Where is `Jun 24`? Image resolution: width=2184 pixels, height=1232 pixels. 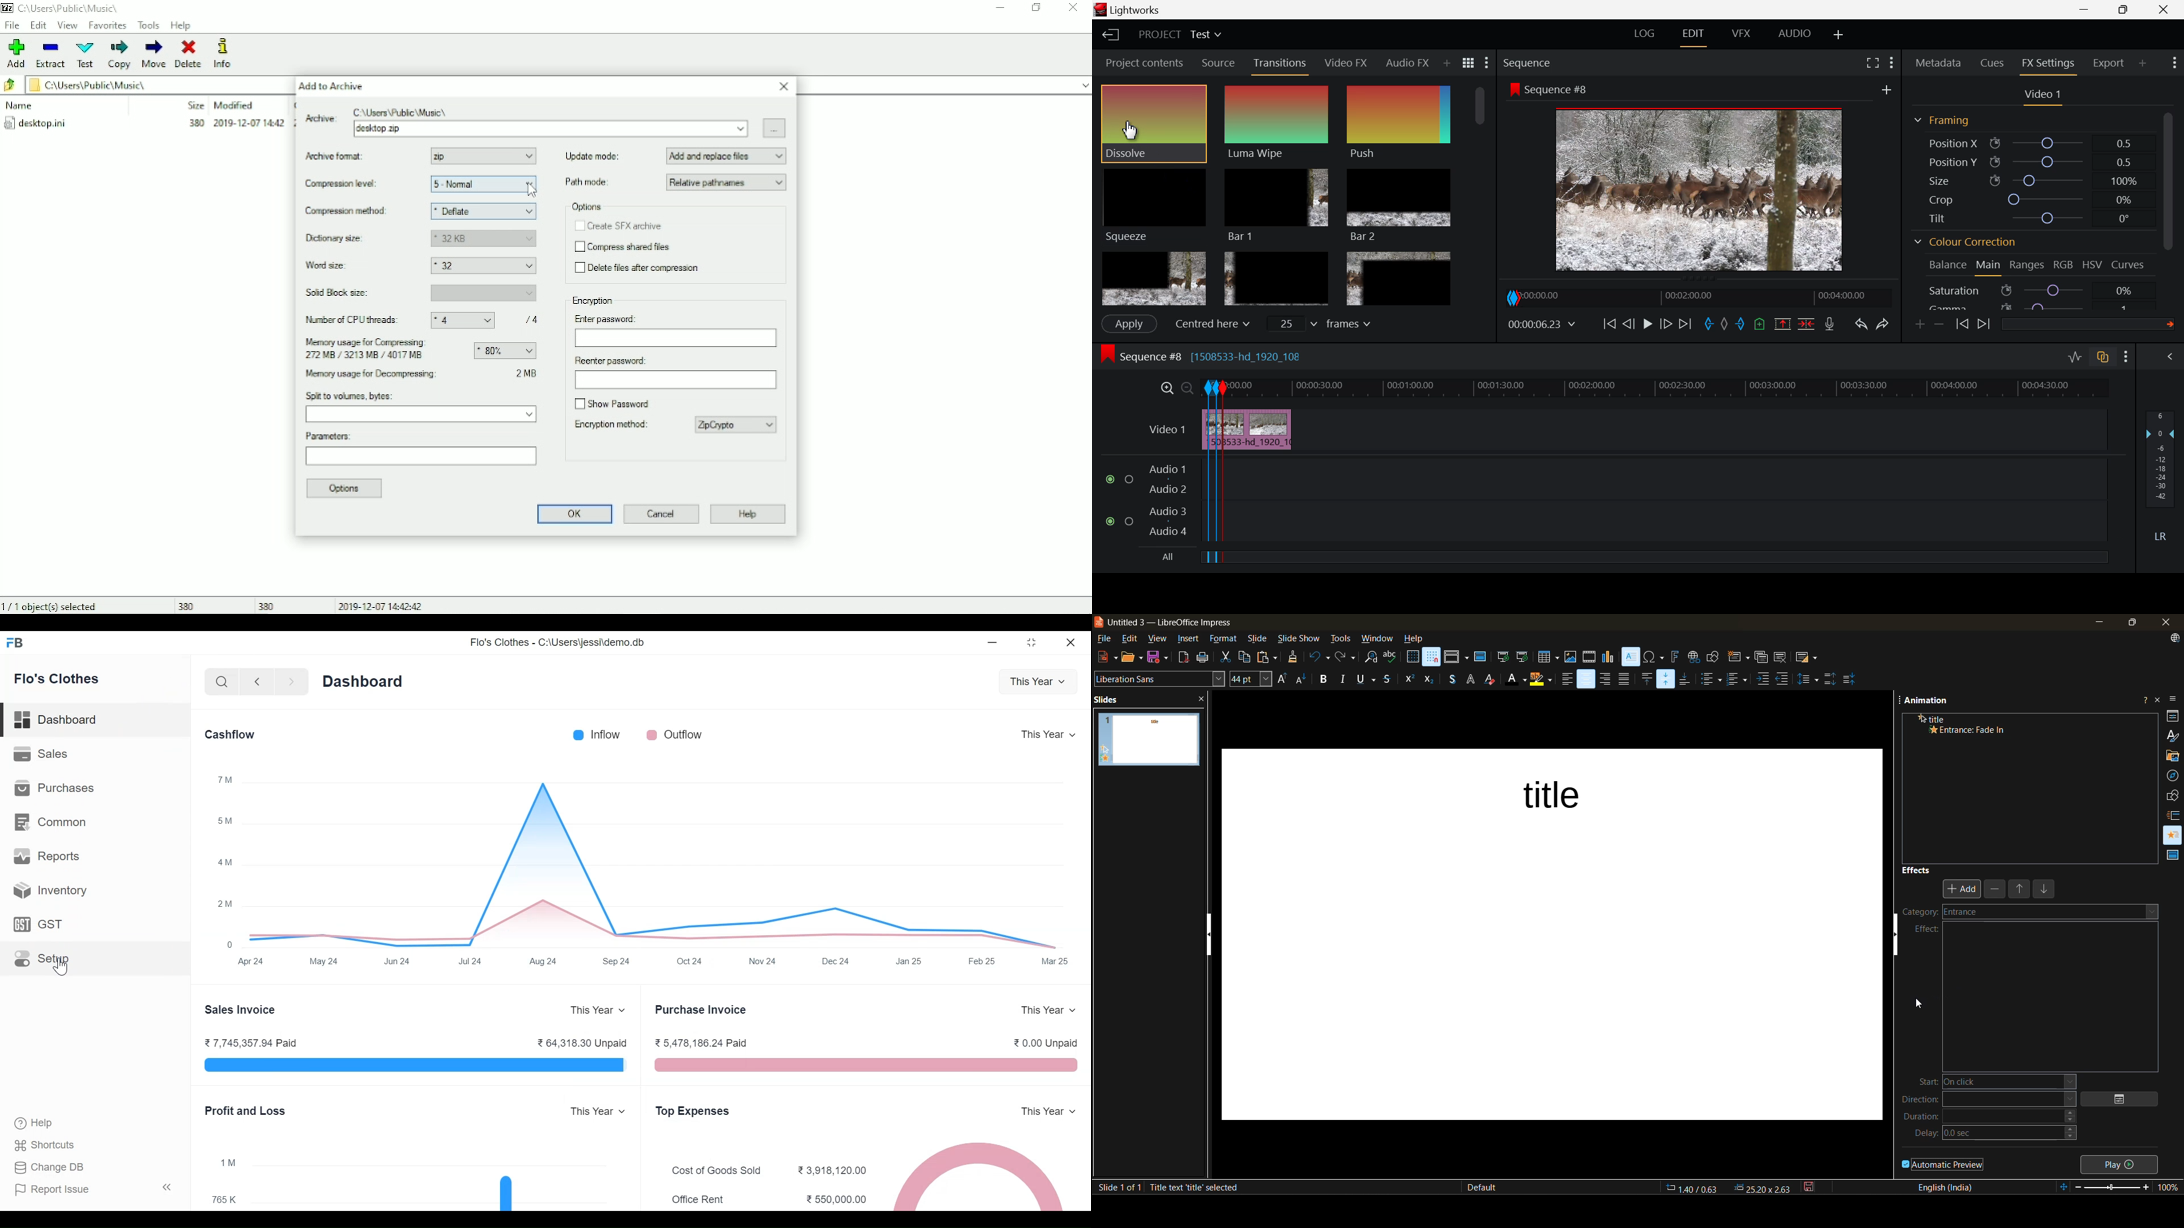
Jun 24 is located at coordinates (396, 963).